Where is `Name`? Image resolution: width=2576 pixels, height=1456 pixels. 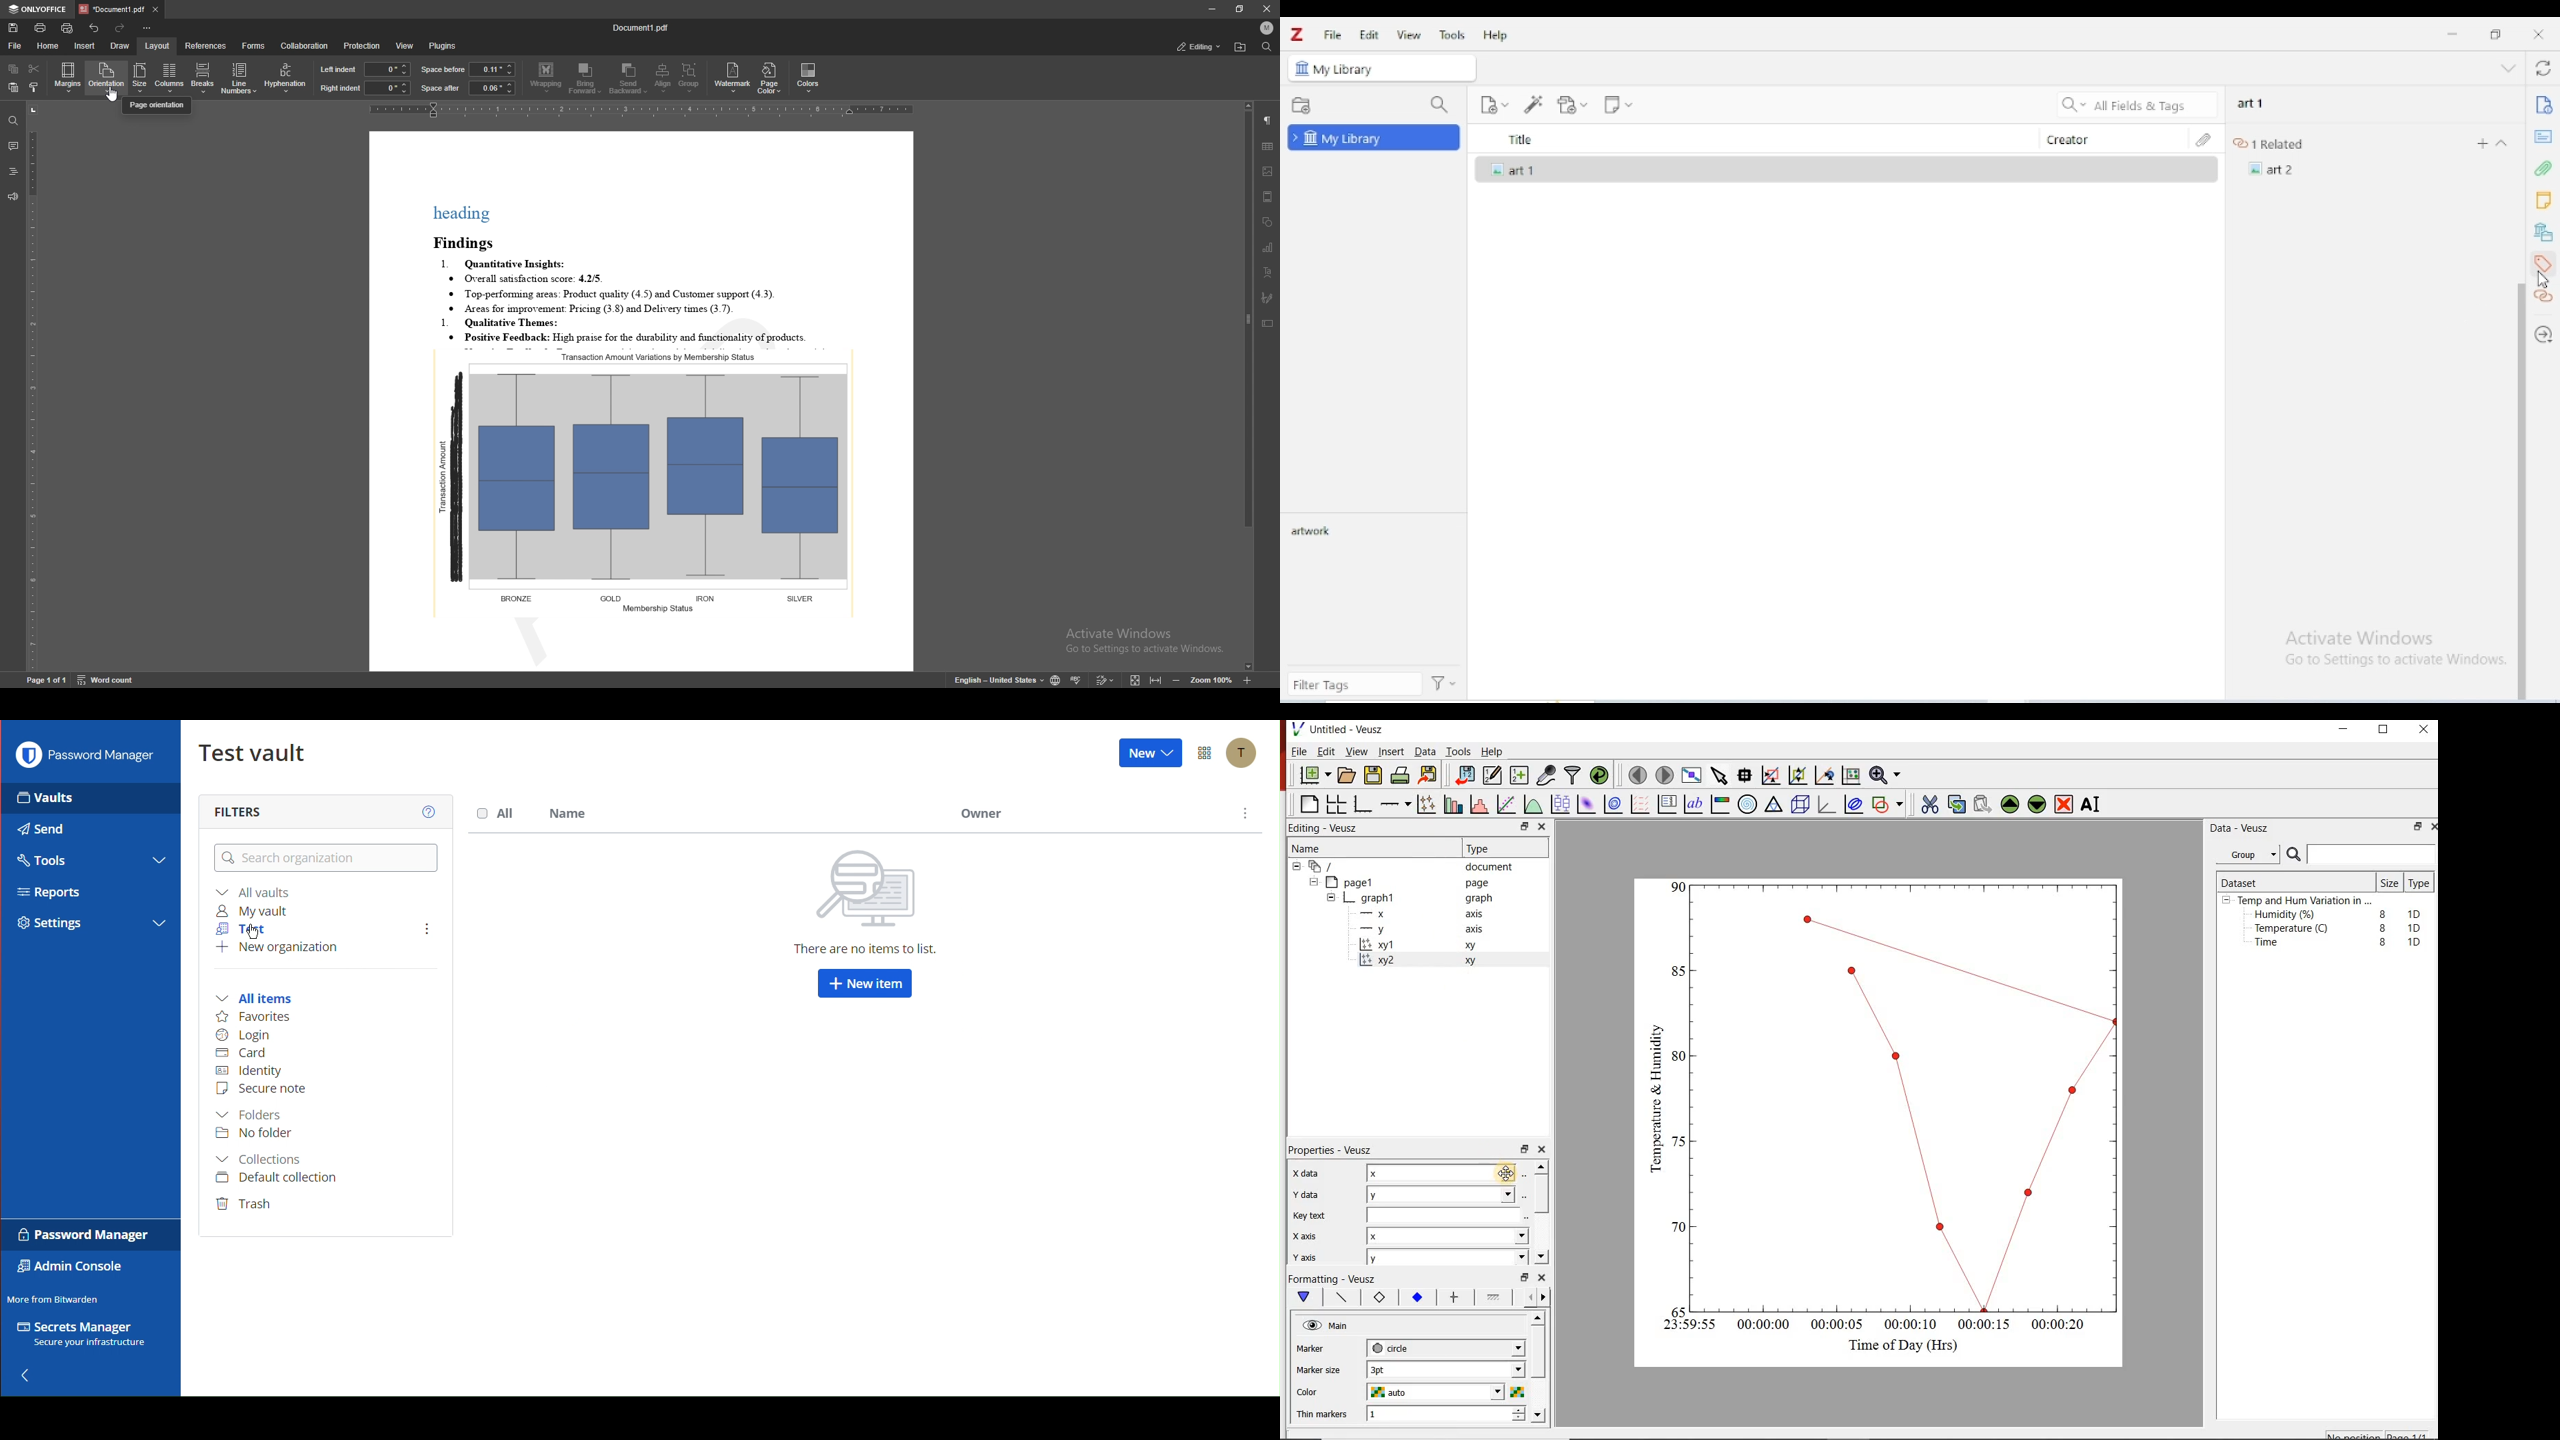
Name is located at coordinates (1319, 850).